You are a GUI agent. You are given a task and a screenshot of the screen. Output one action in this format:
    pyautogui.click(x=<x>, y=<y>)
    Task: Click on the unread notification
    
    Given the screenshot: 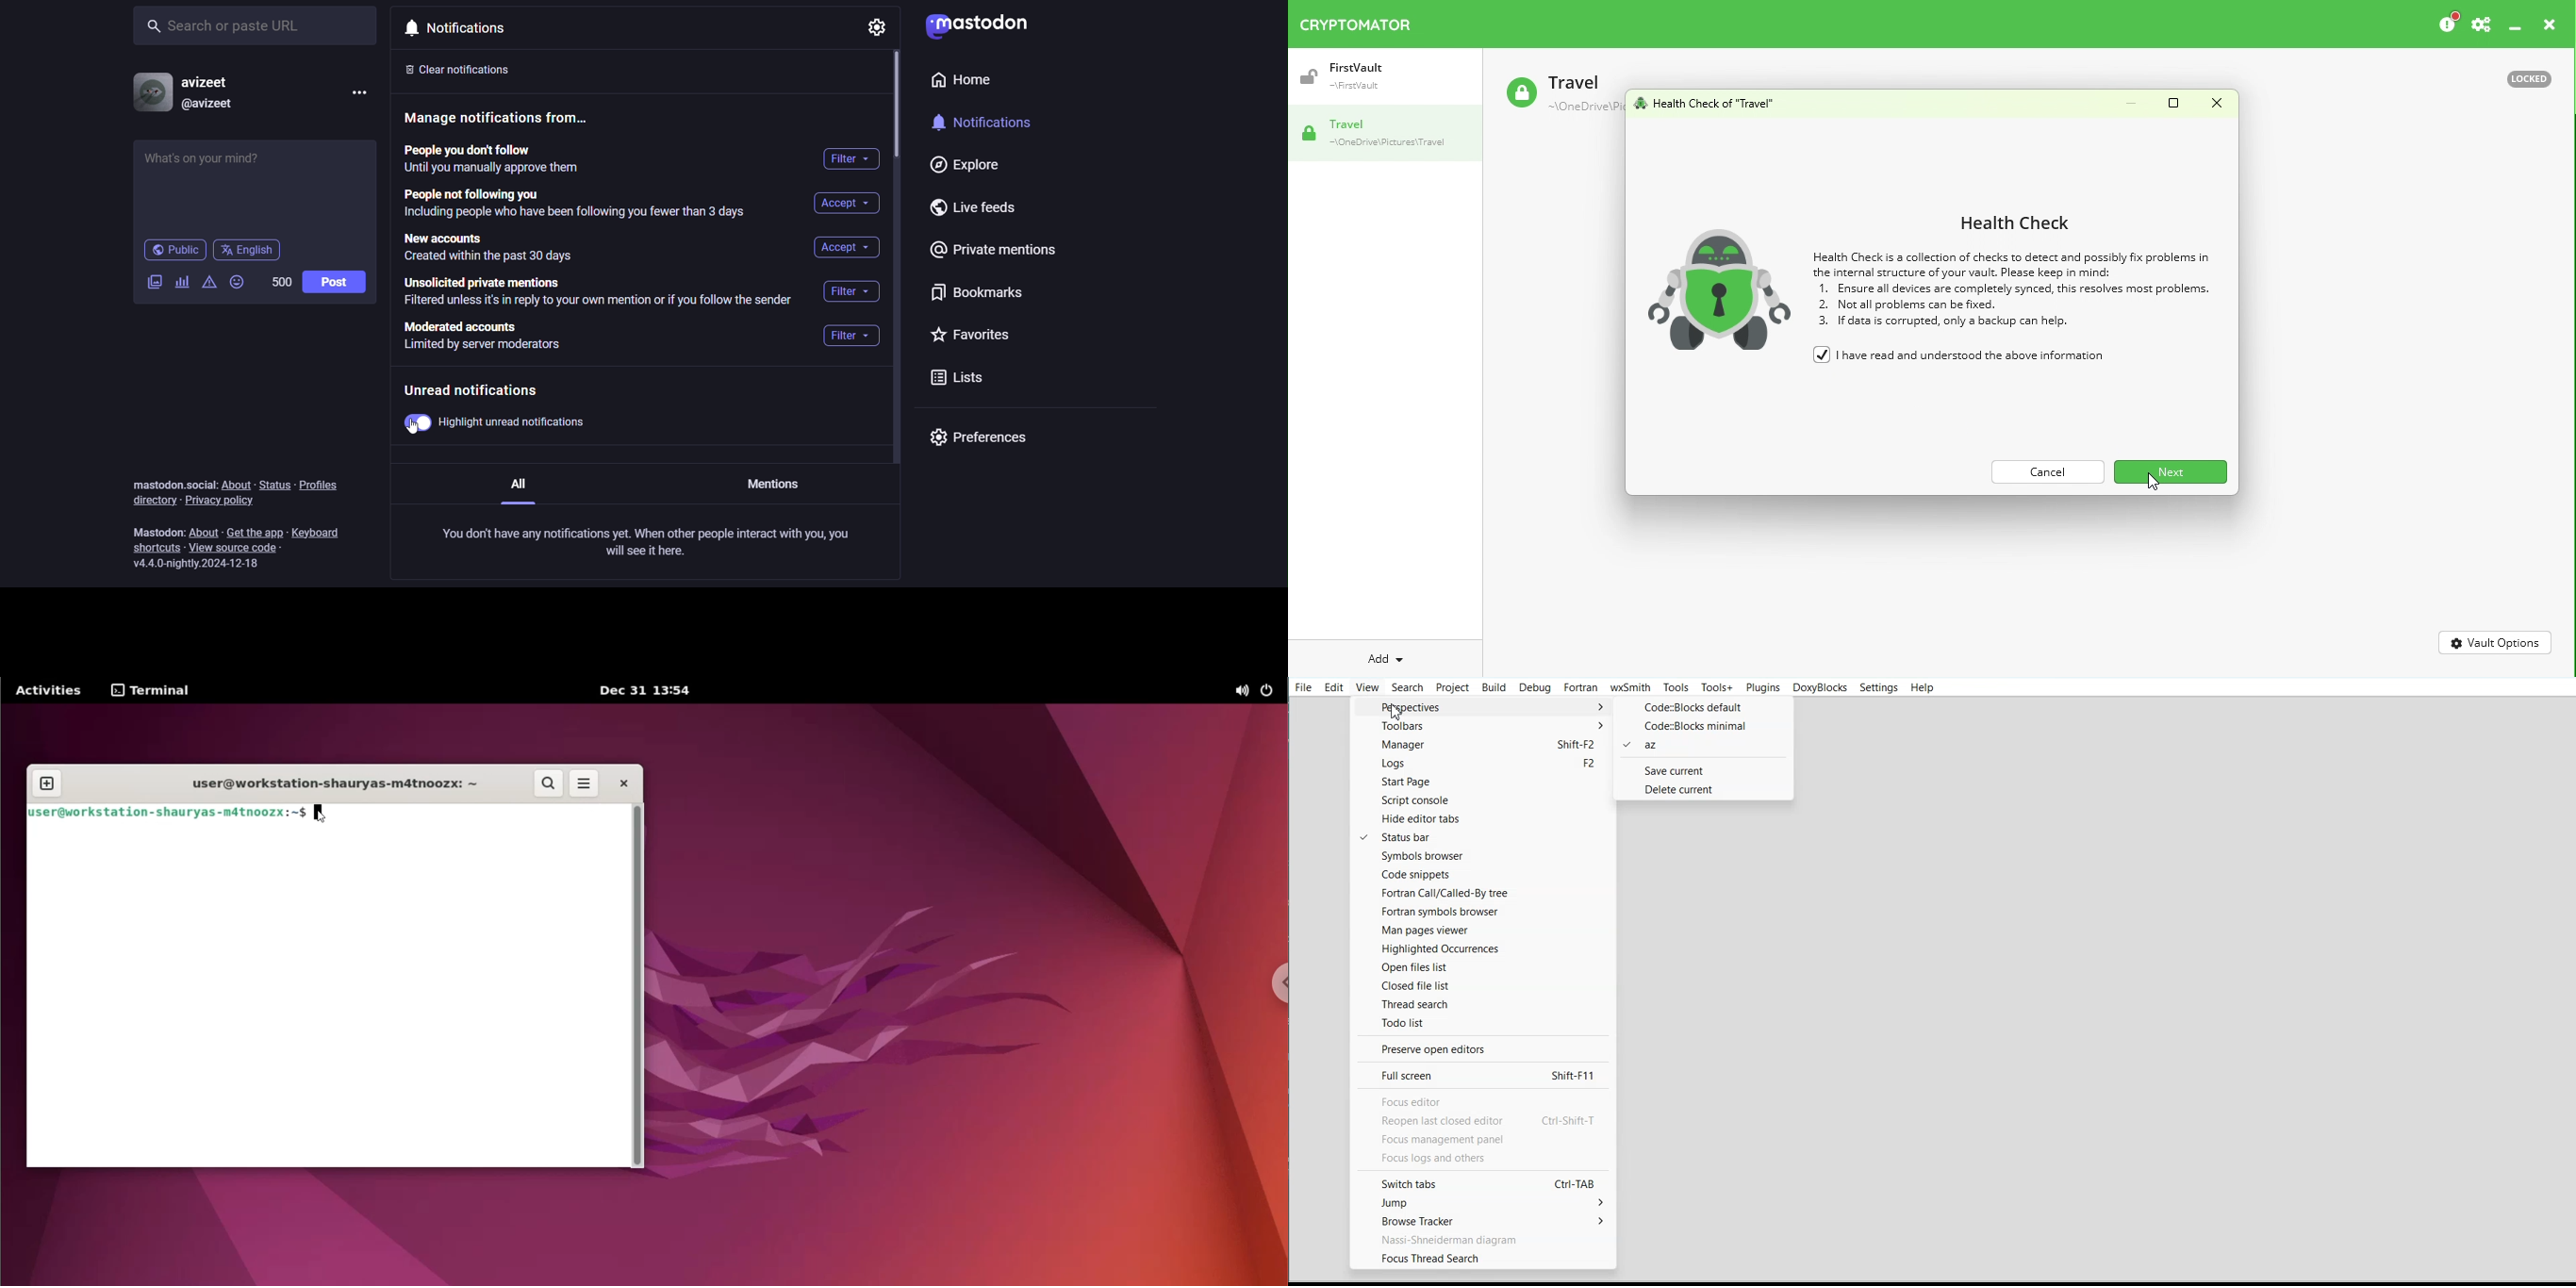 What is the action you would take?
    pyautogui.click(x=483, y=391)
    